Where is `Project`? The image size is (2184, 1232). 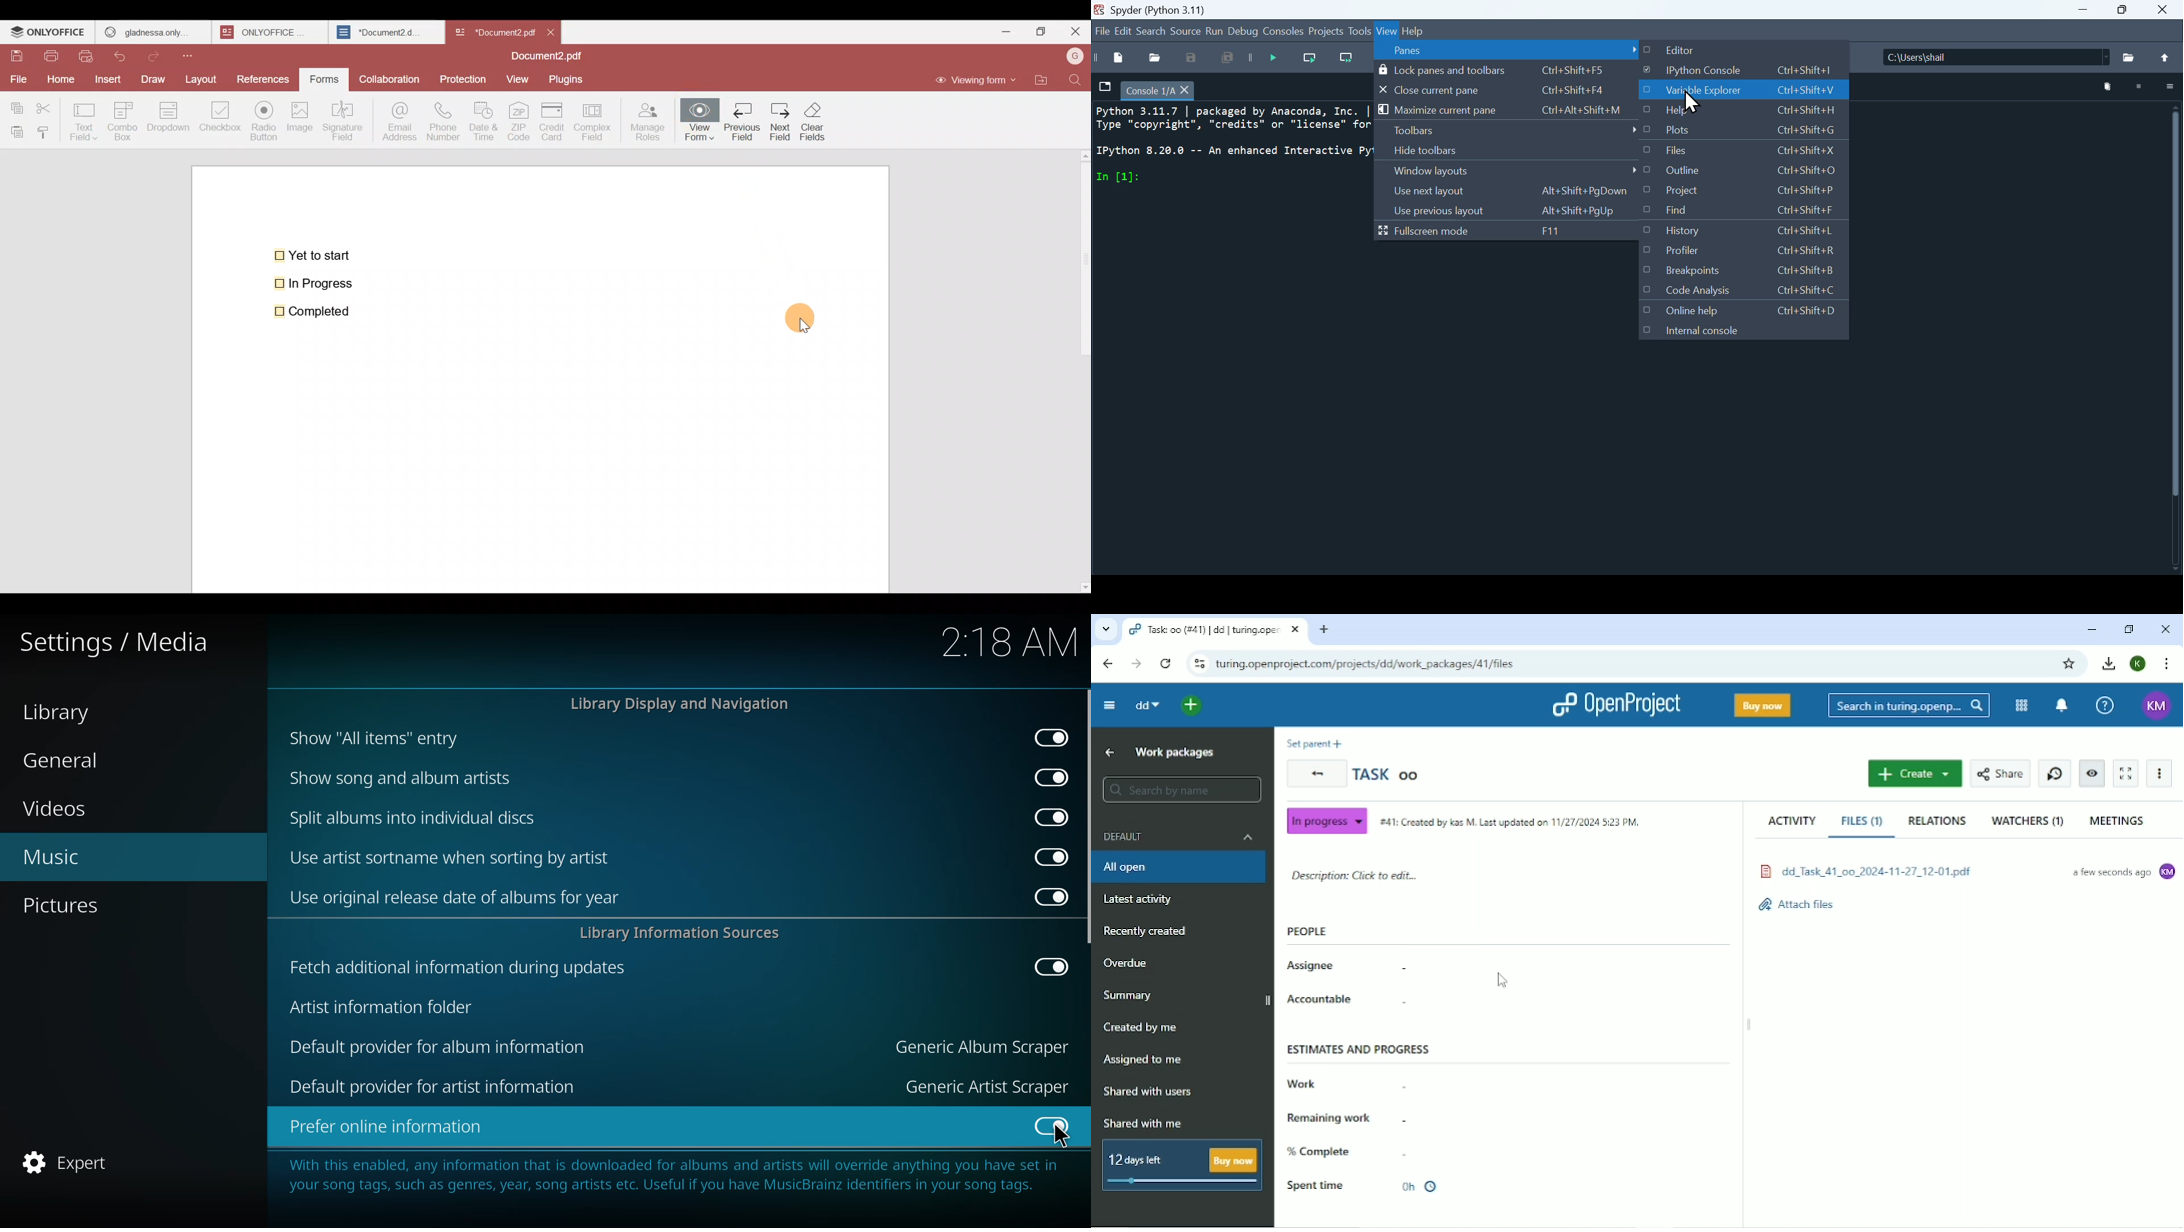 Project is located at coordinates (1744, 188).